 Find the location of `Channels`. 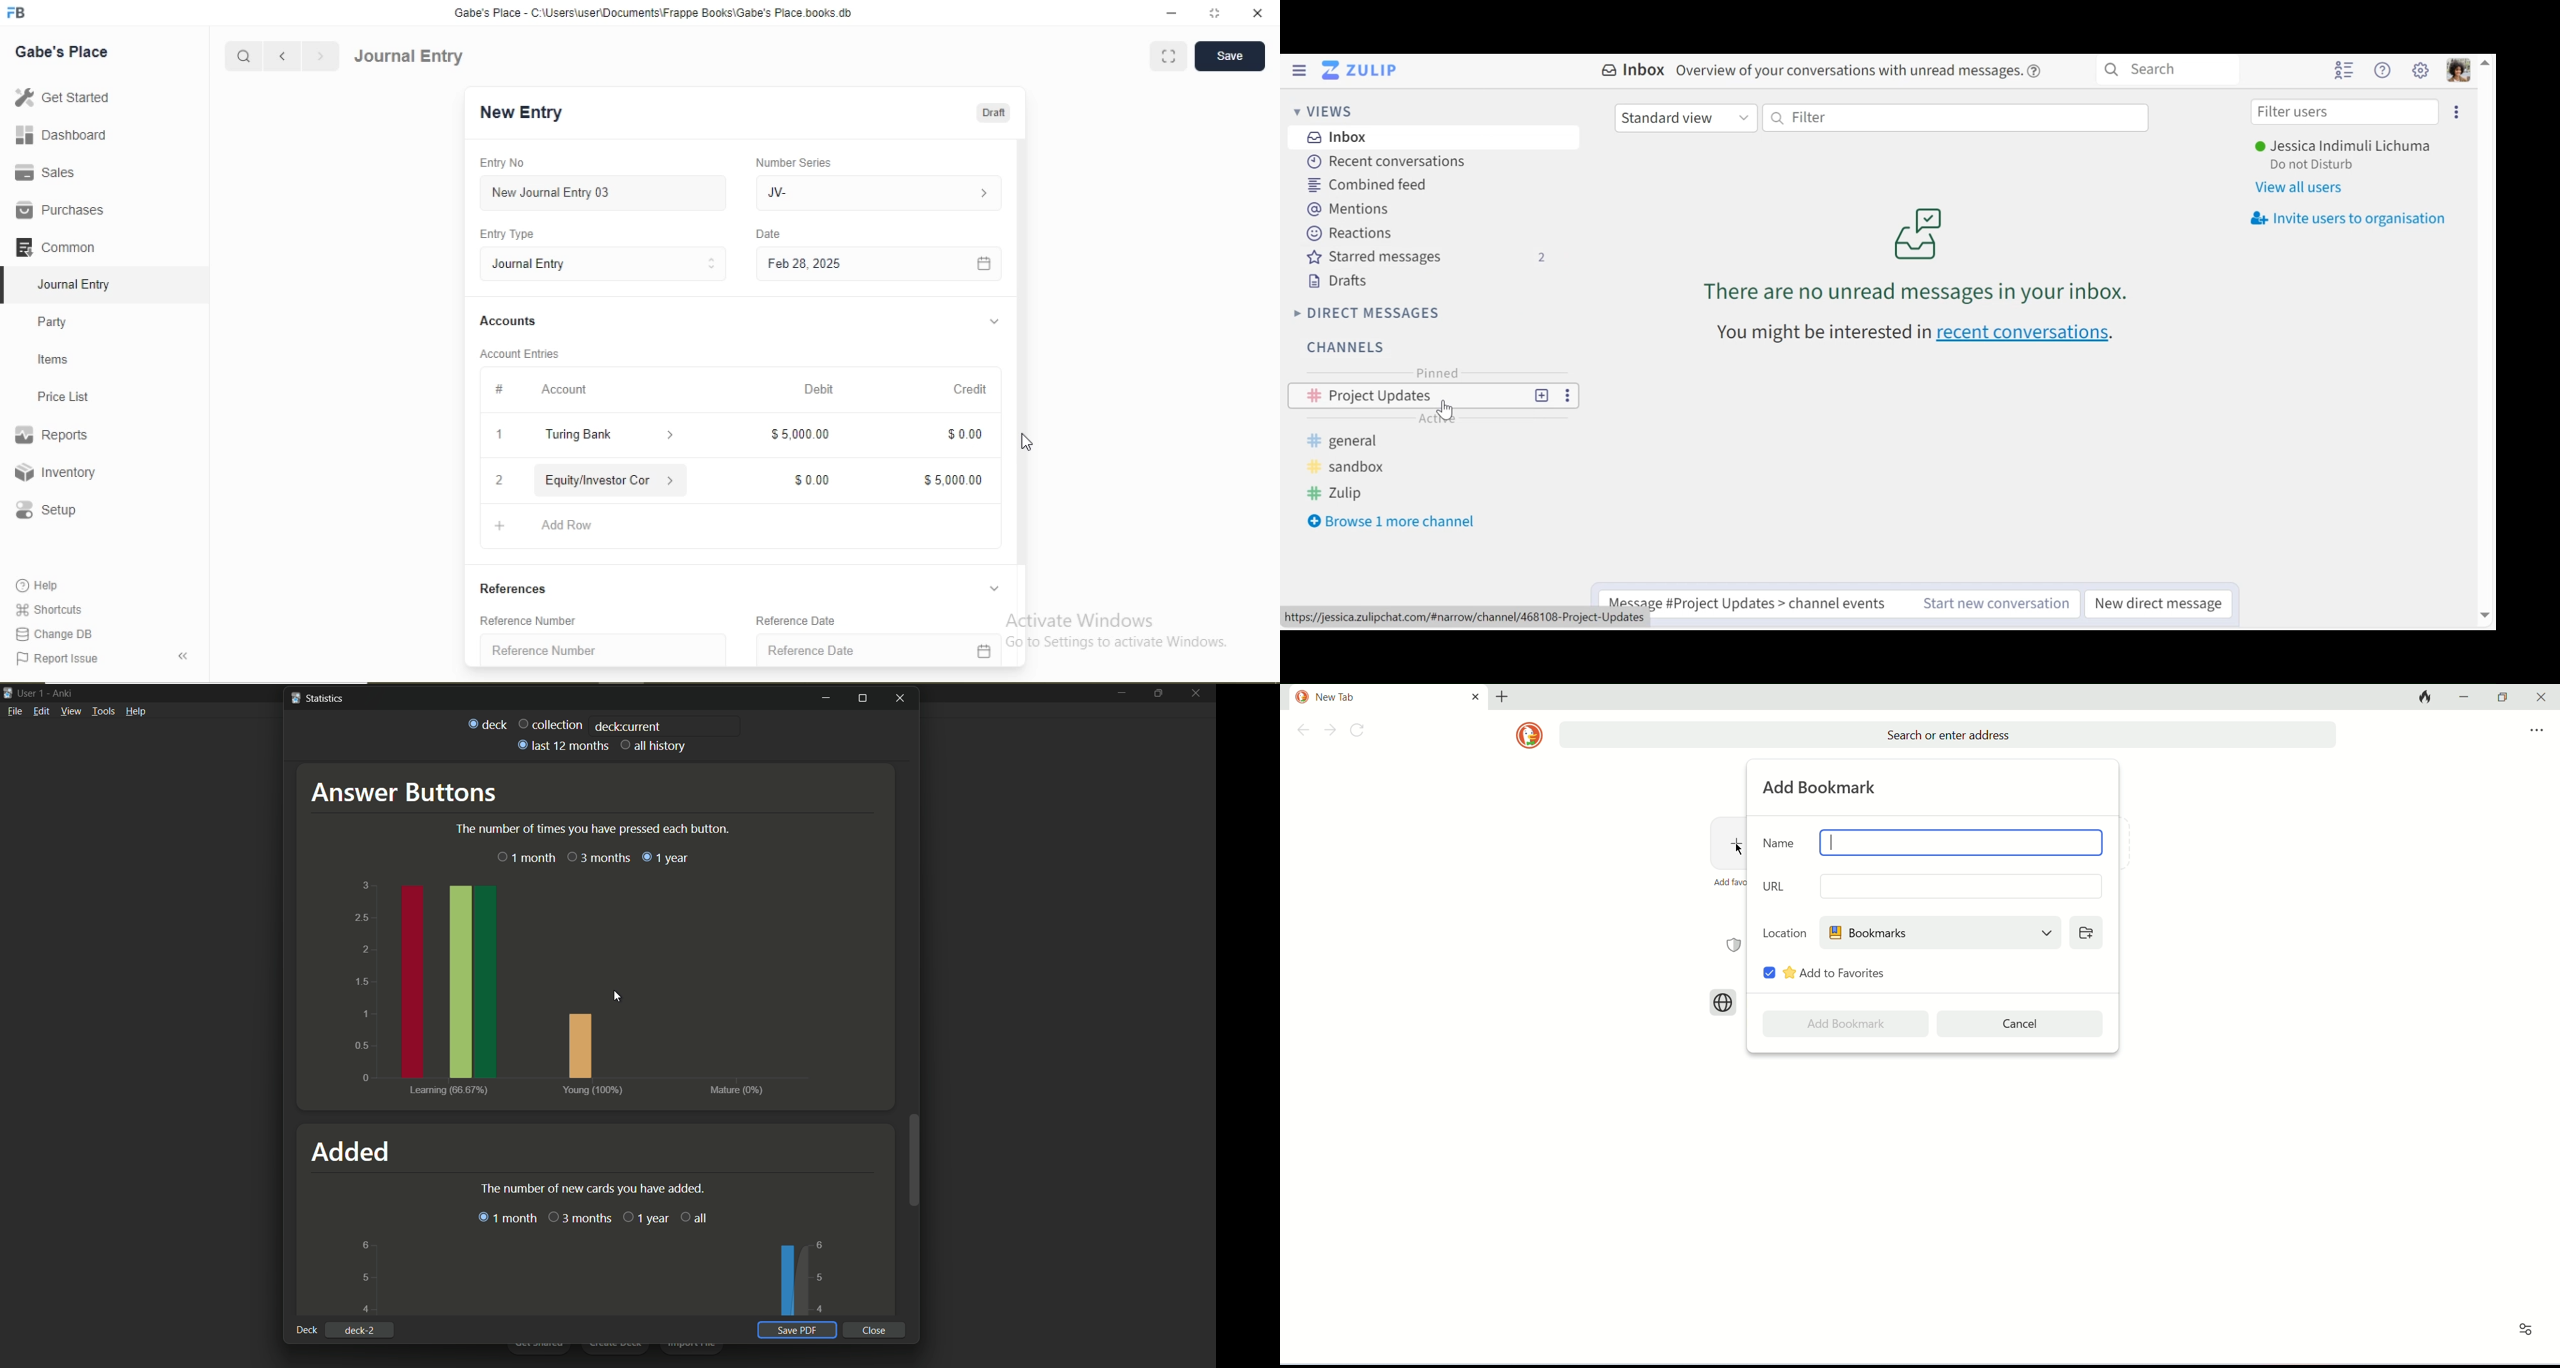

Channels is located at coordinates (1350, 349).